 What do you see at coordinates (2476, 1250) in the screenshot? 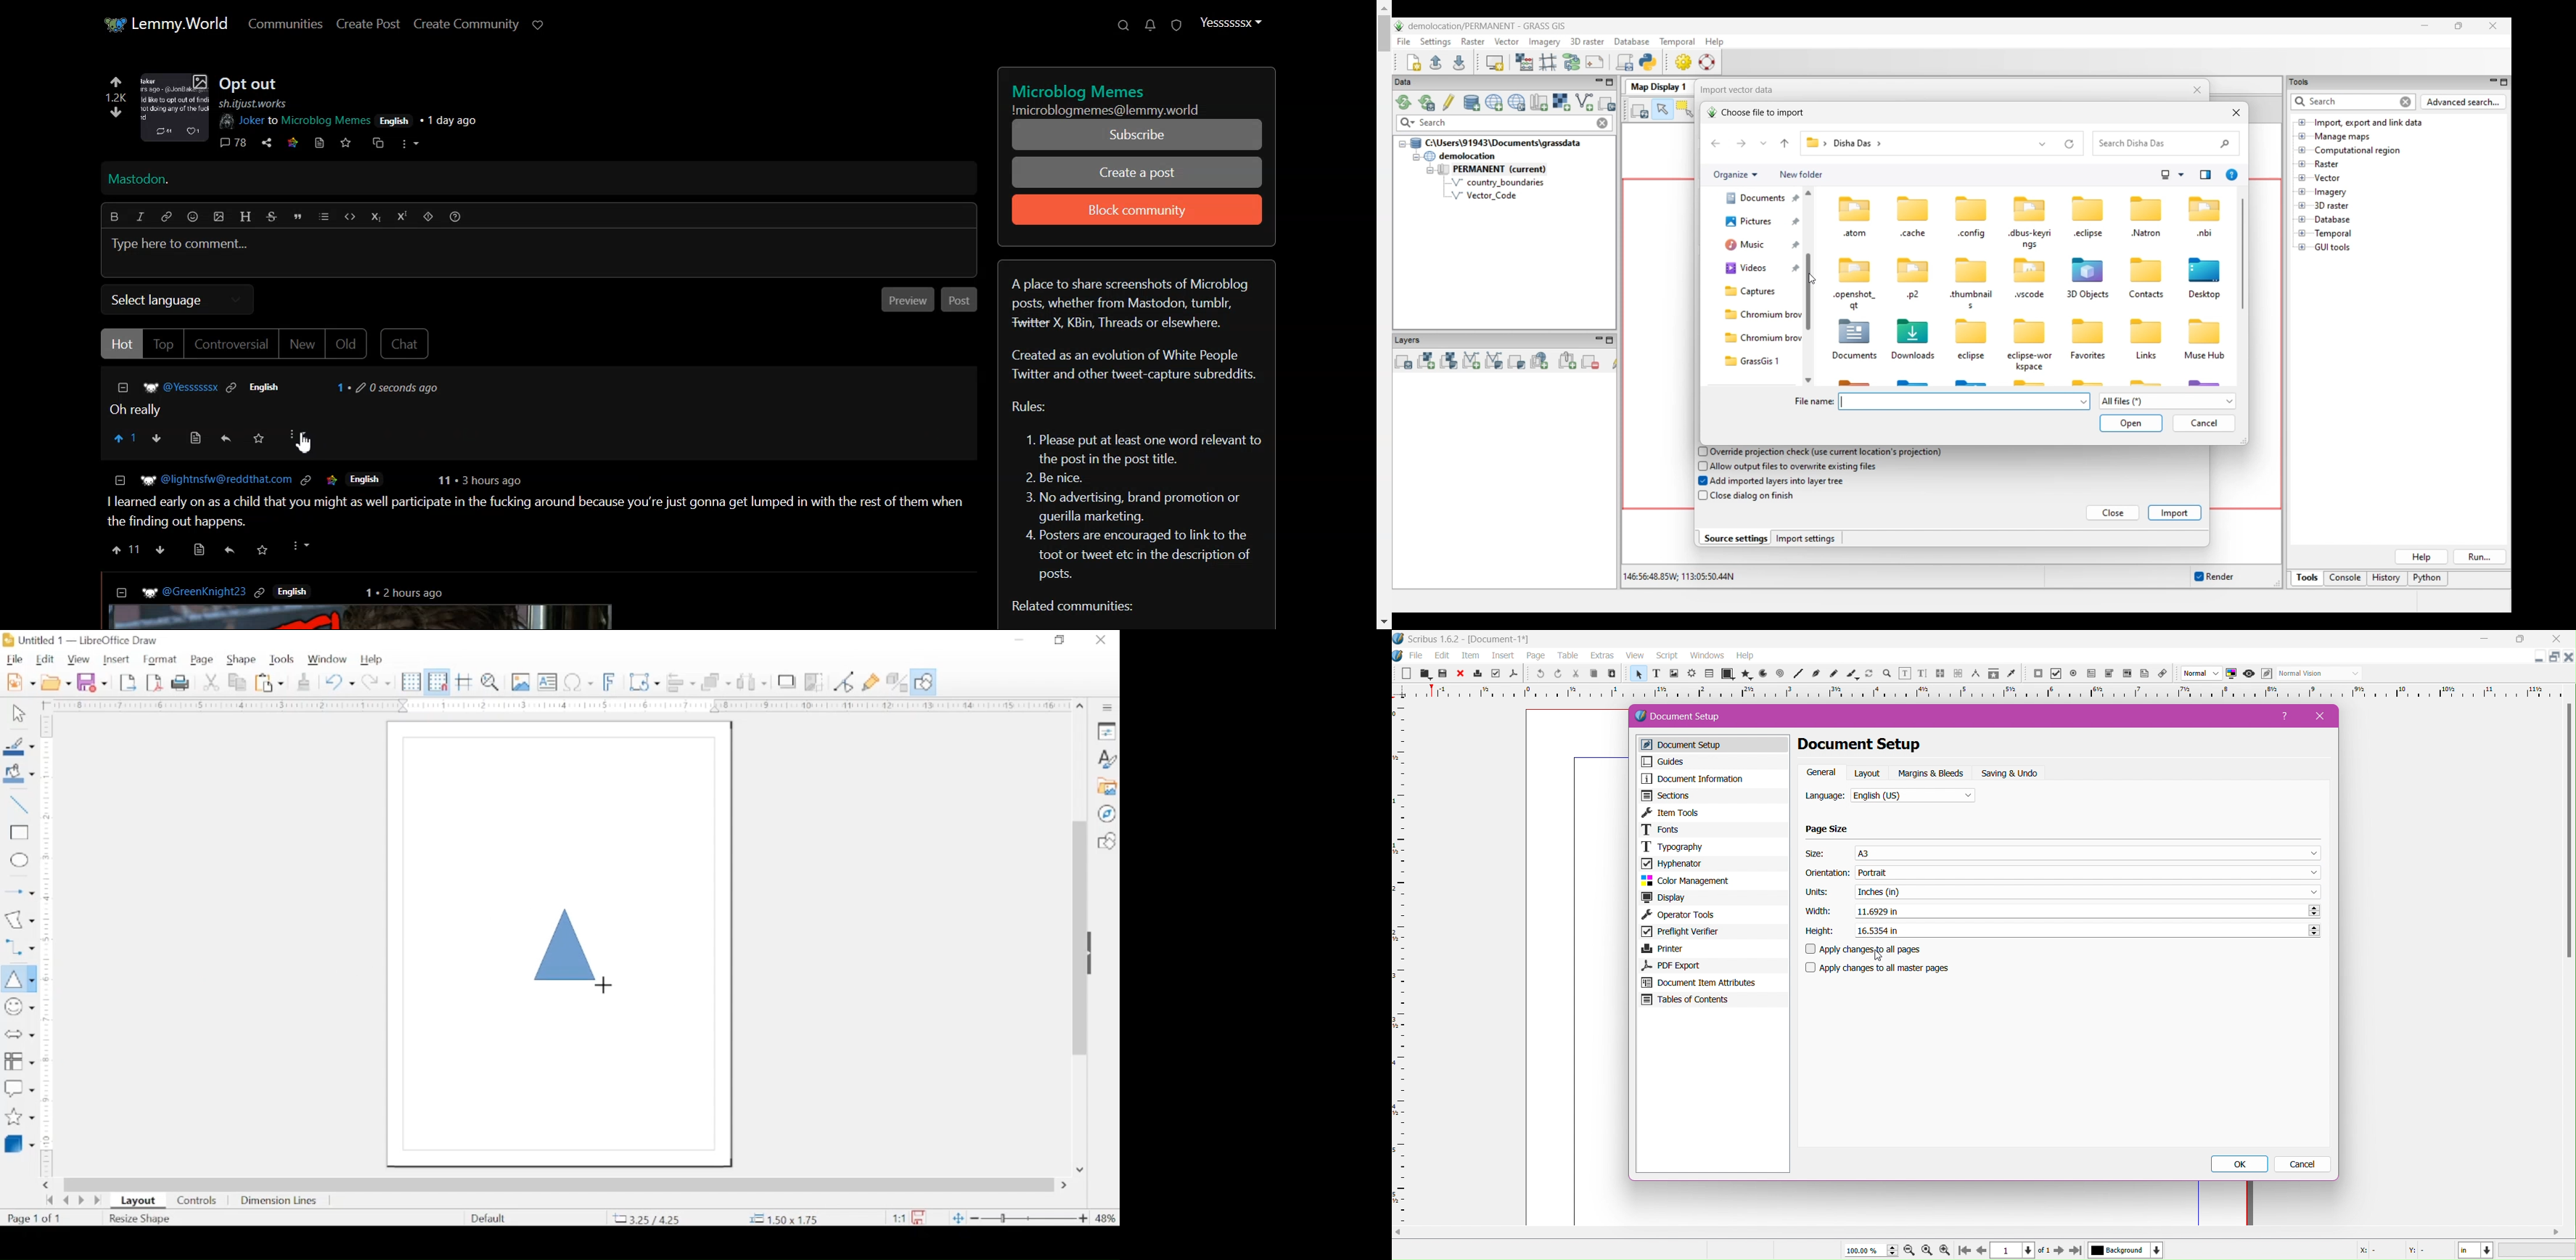
I see `measurement unit` at bounding box center [2476, 1250].